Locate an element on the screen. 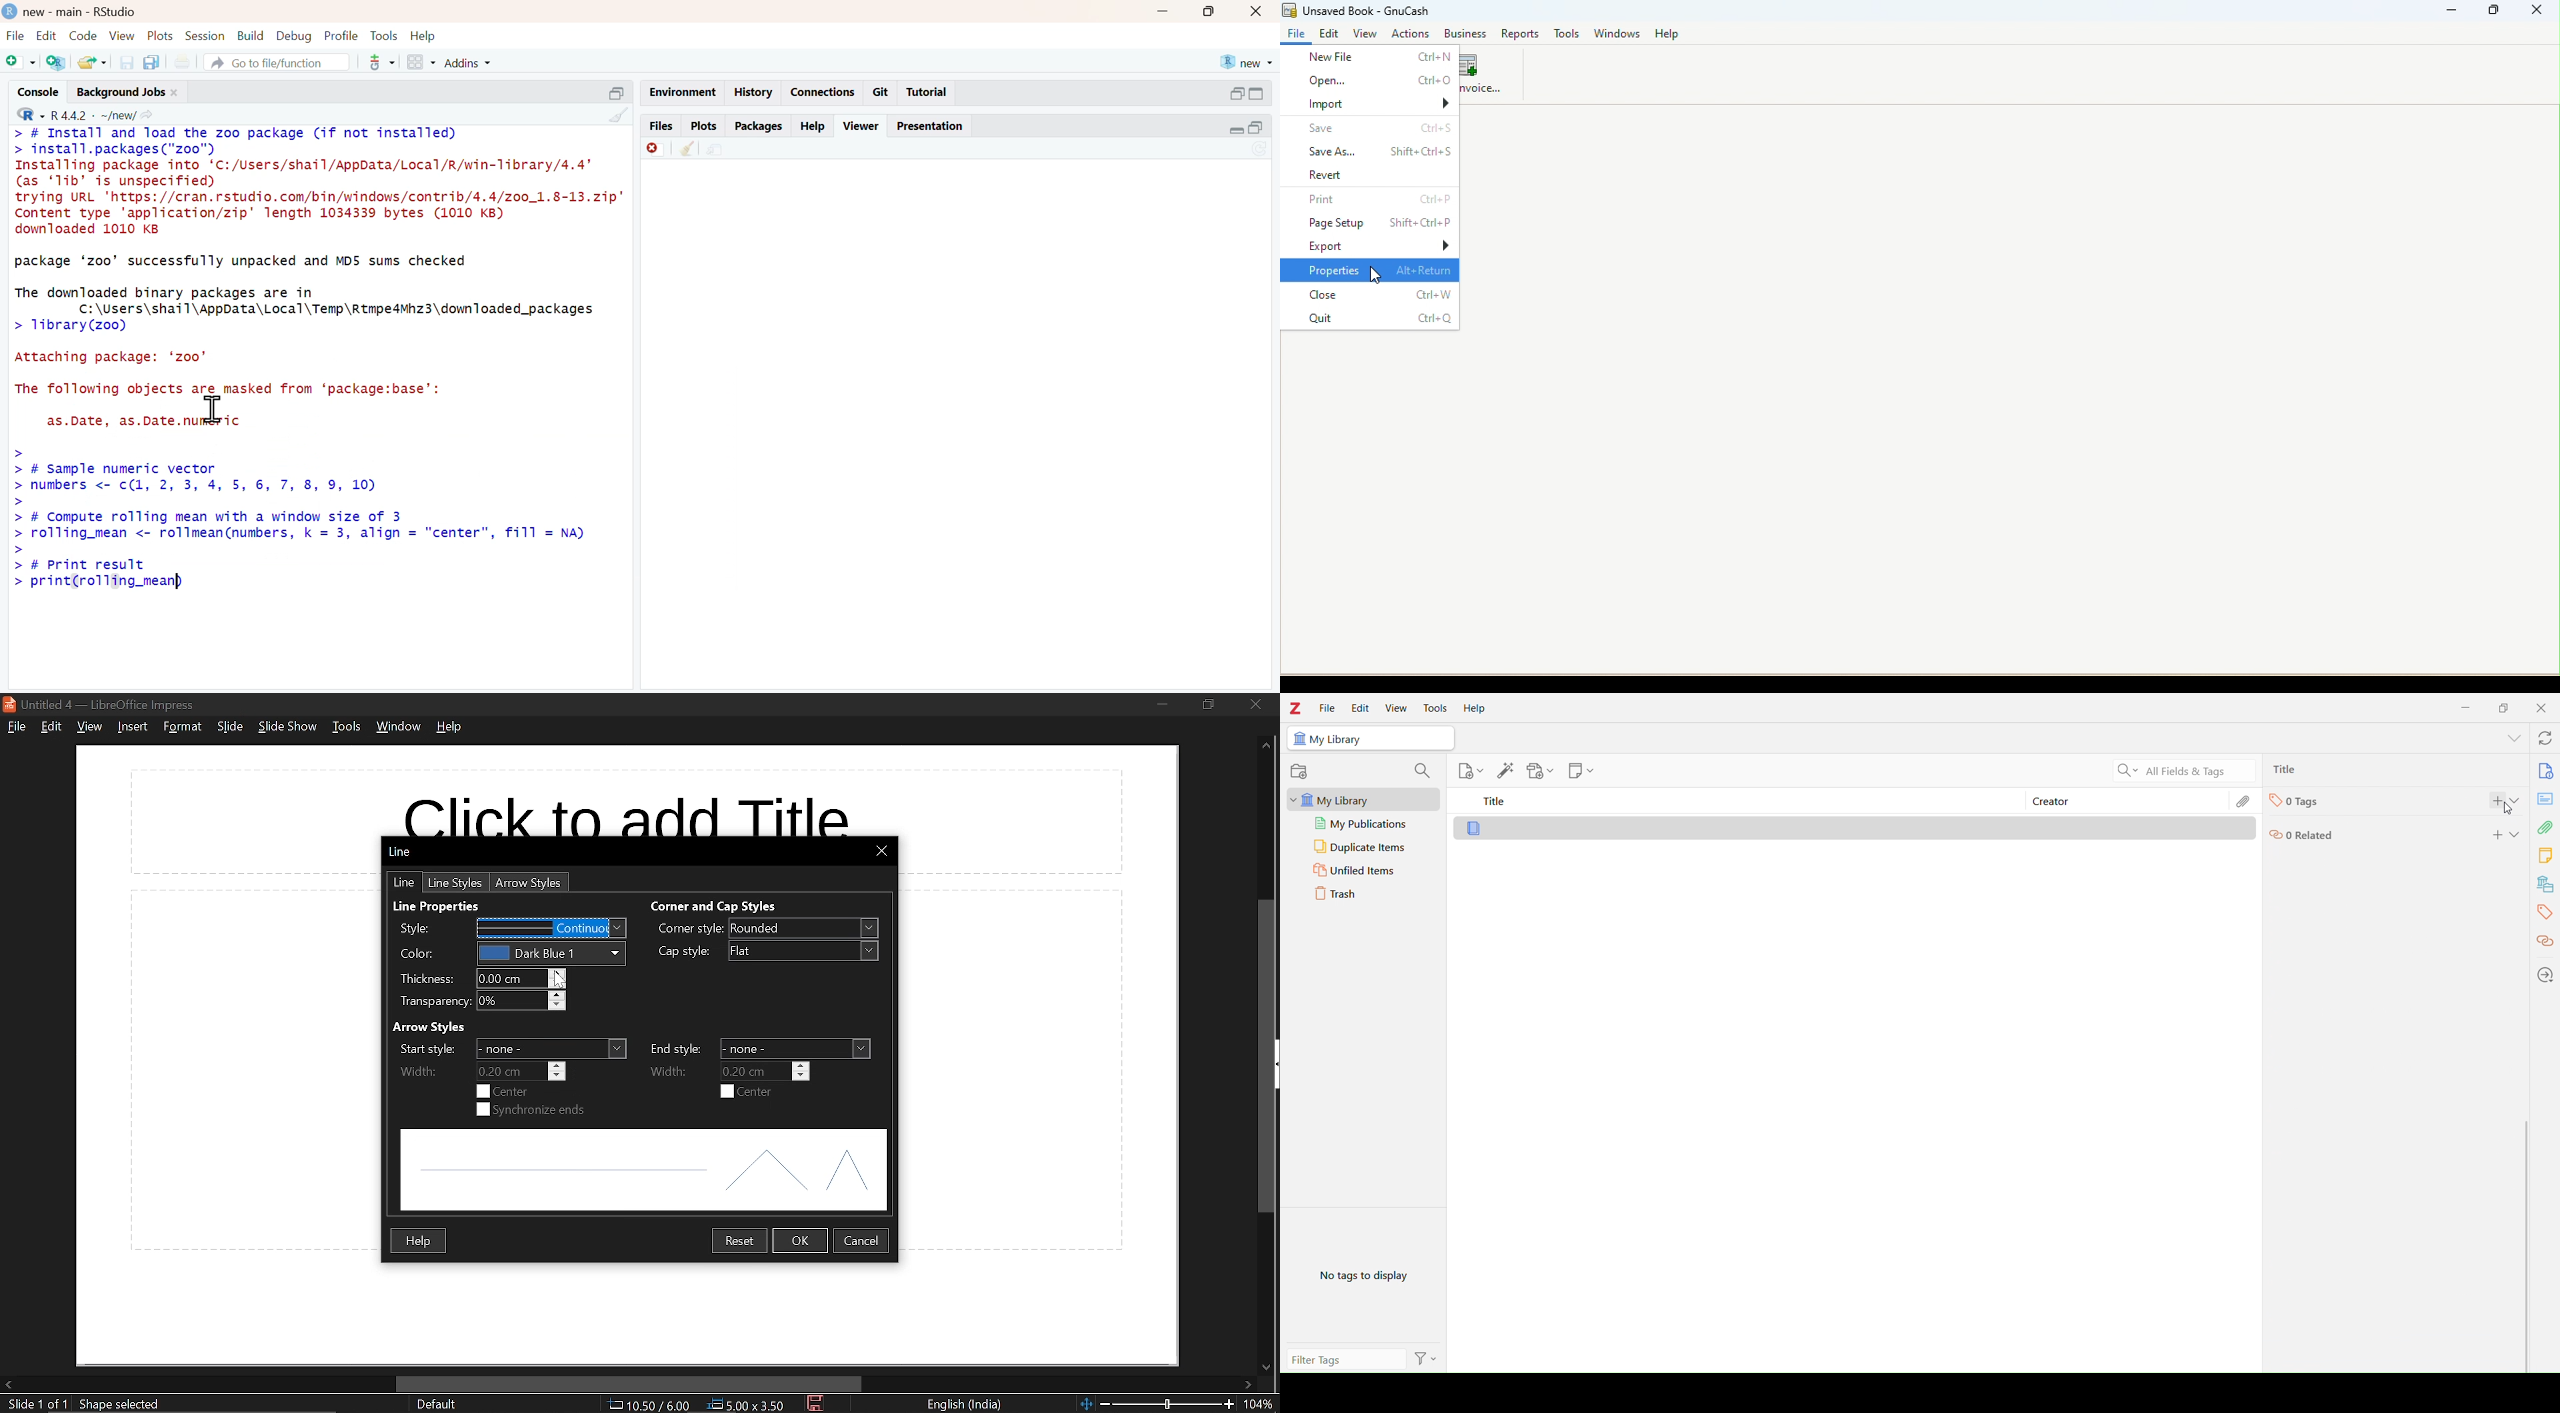 The image size is (2576, 1428). files is located at coordinates (660, 126).